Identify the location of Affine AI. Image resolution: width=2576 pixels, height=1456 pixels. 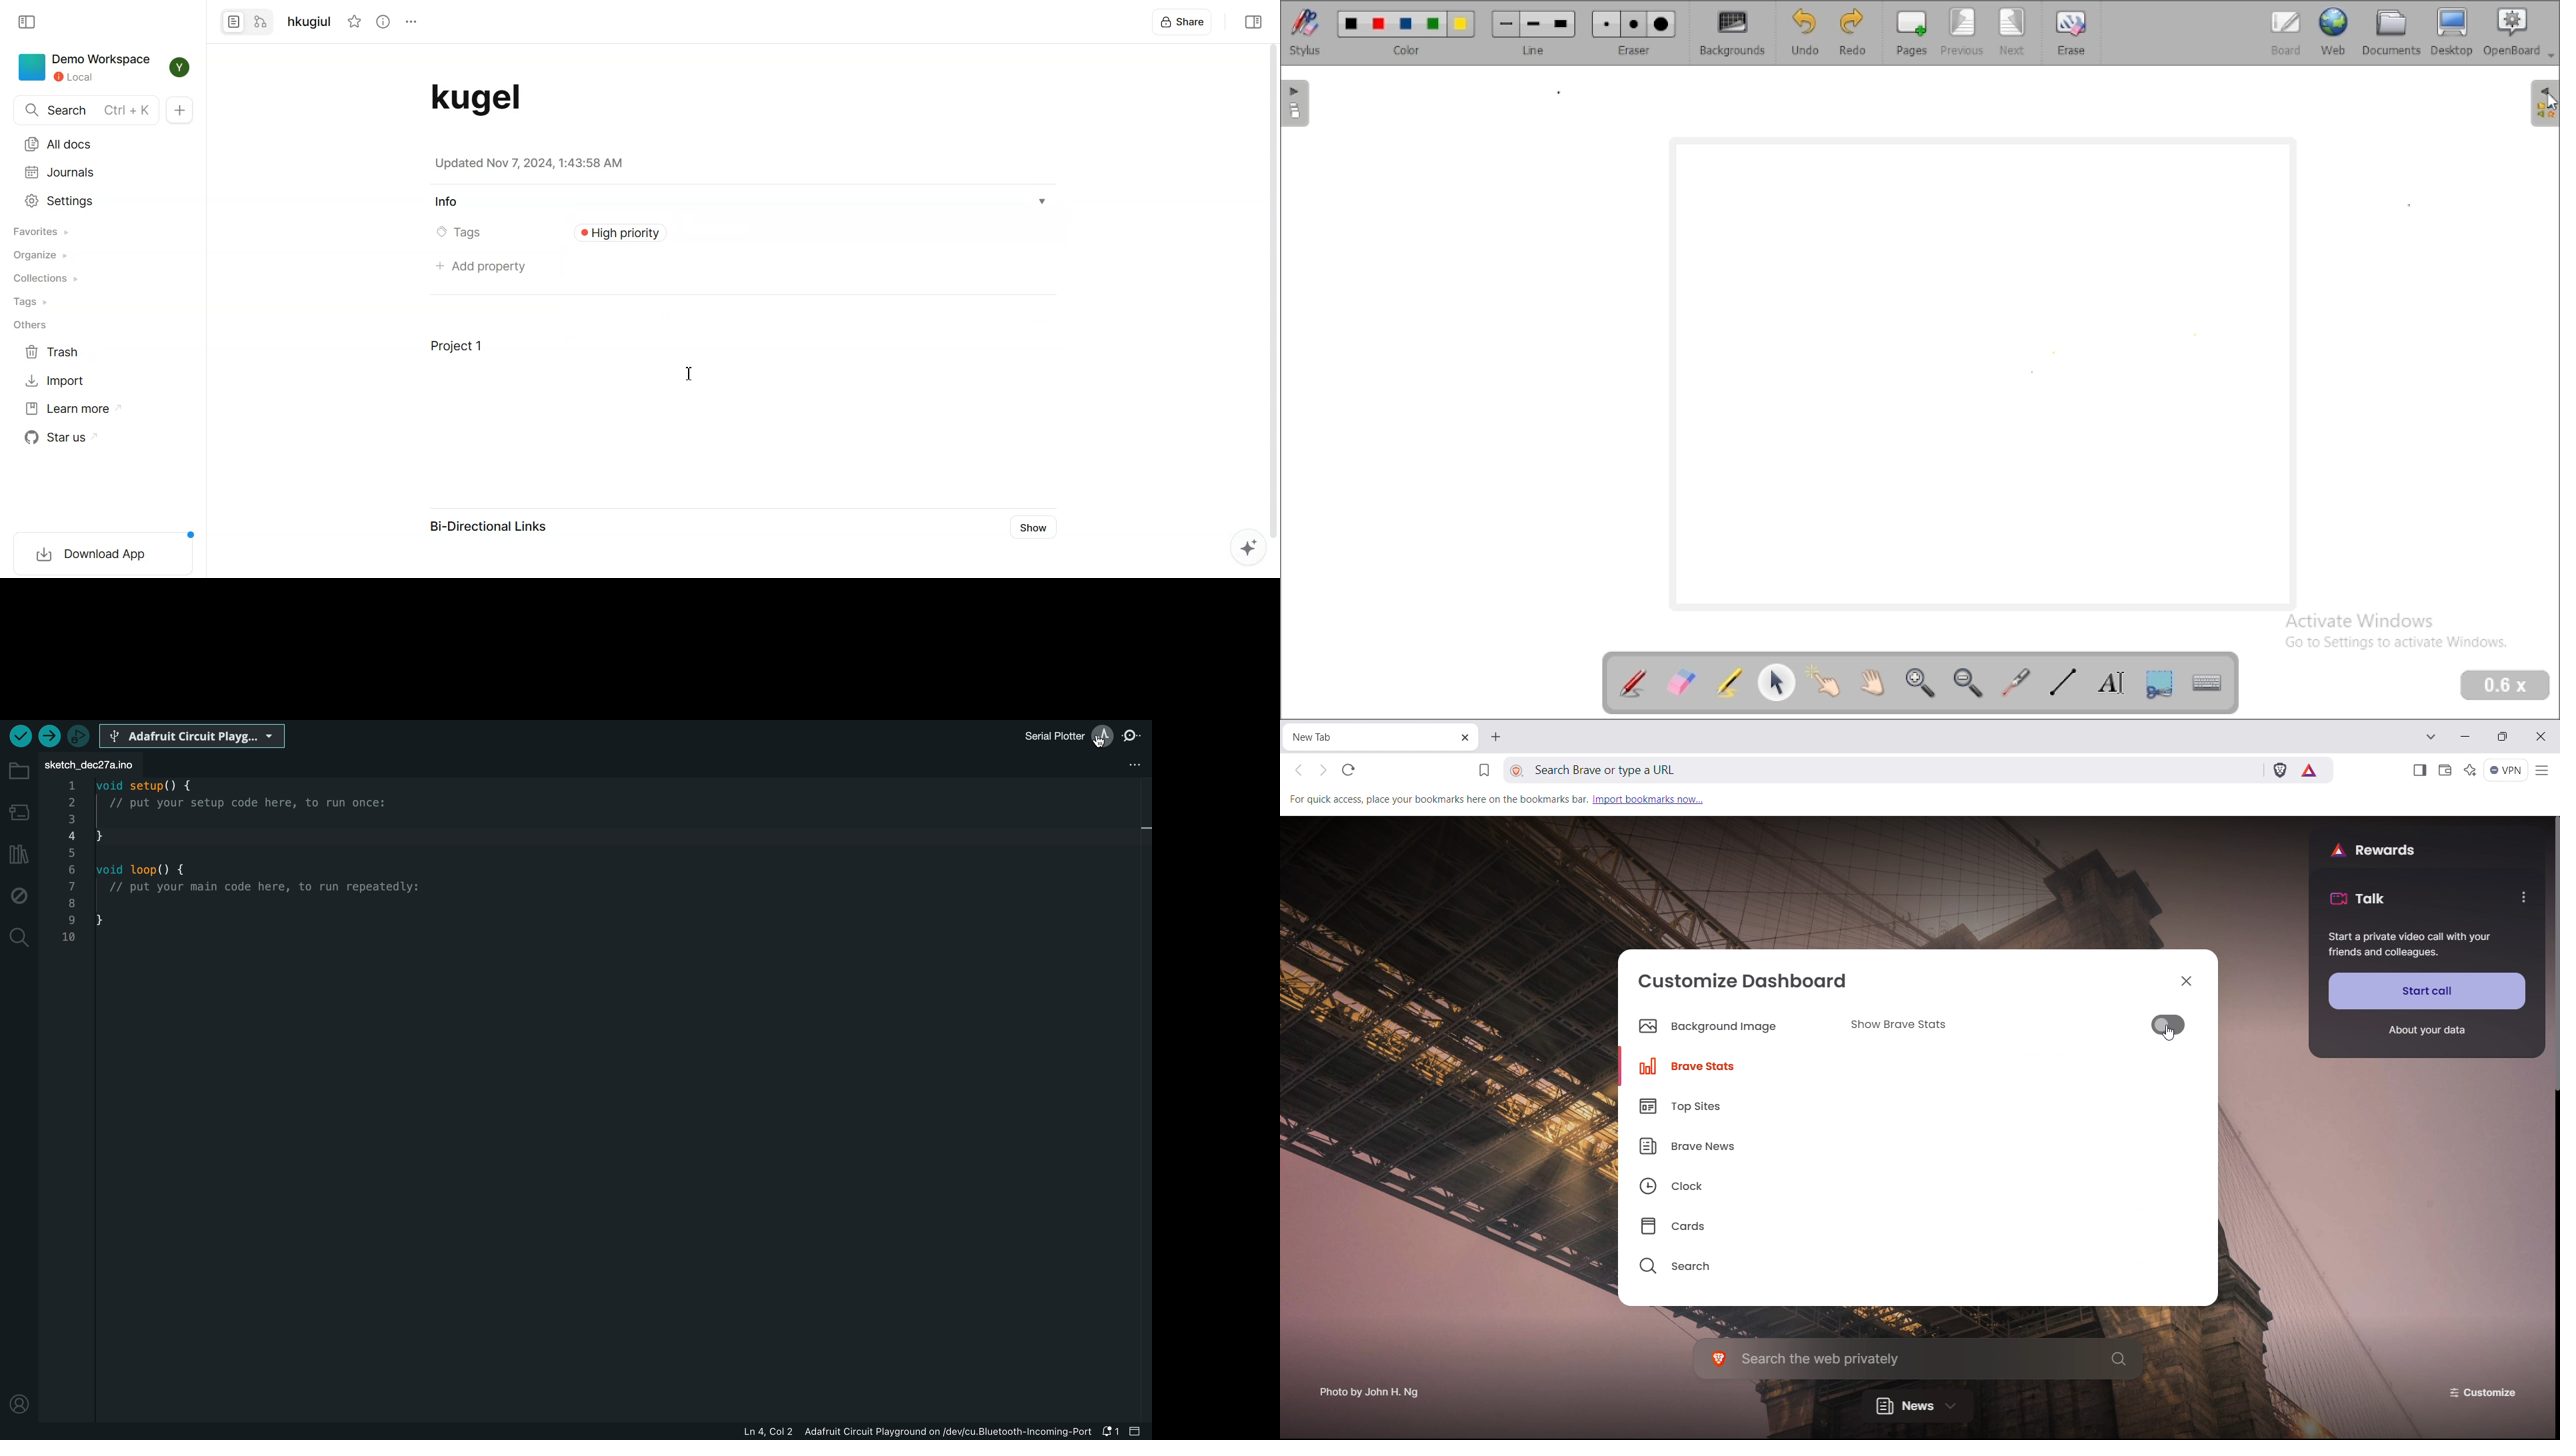
(1247, 547).